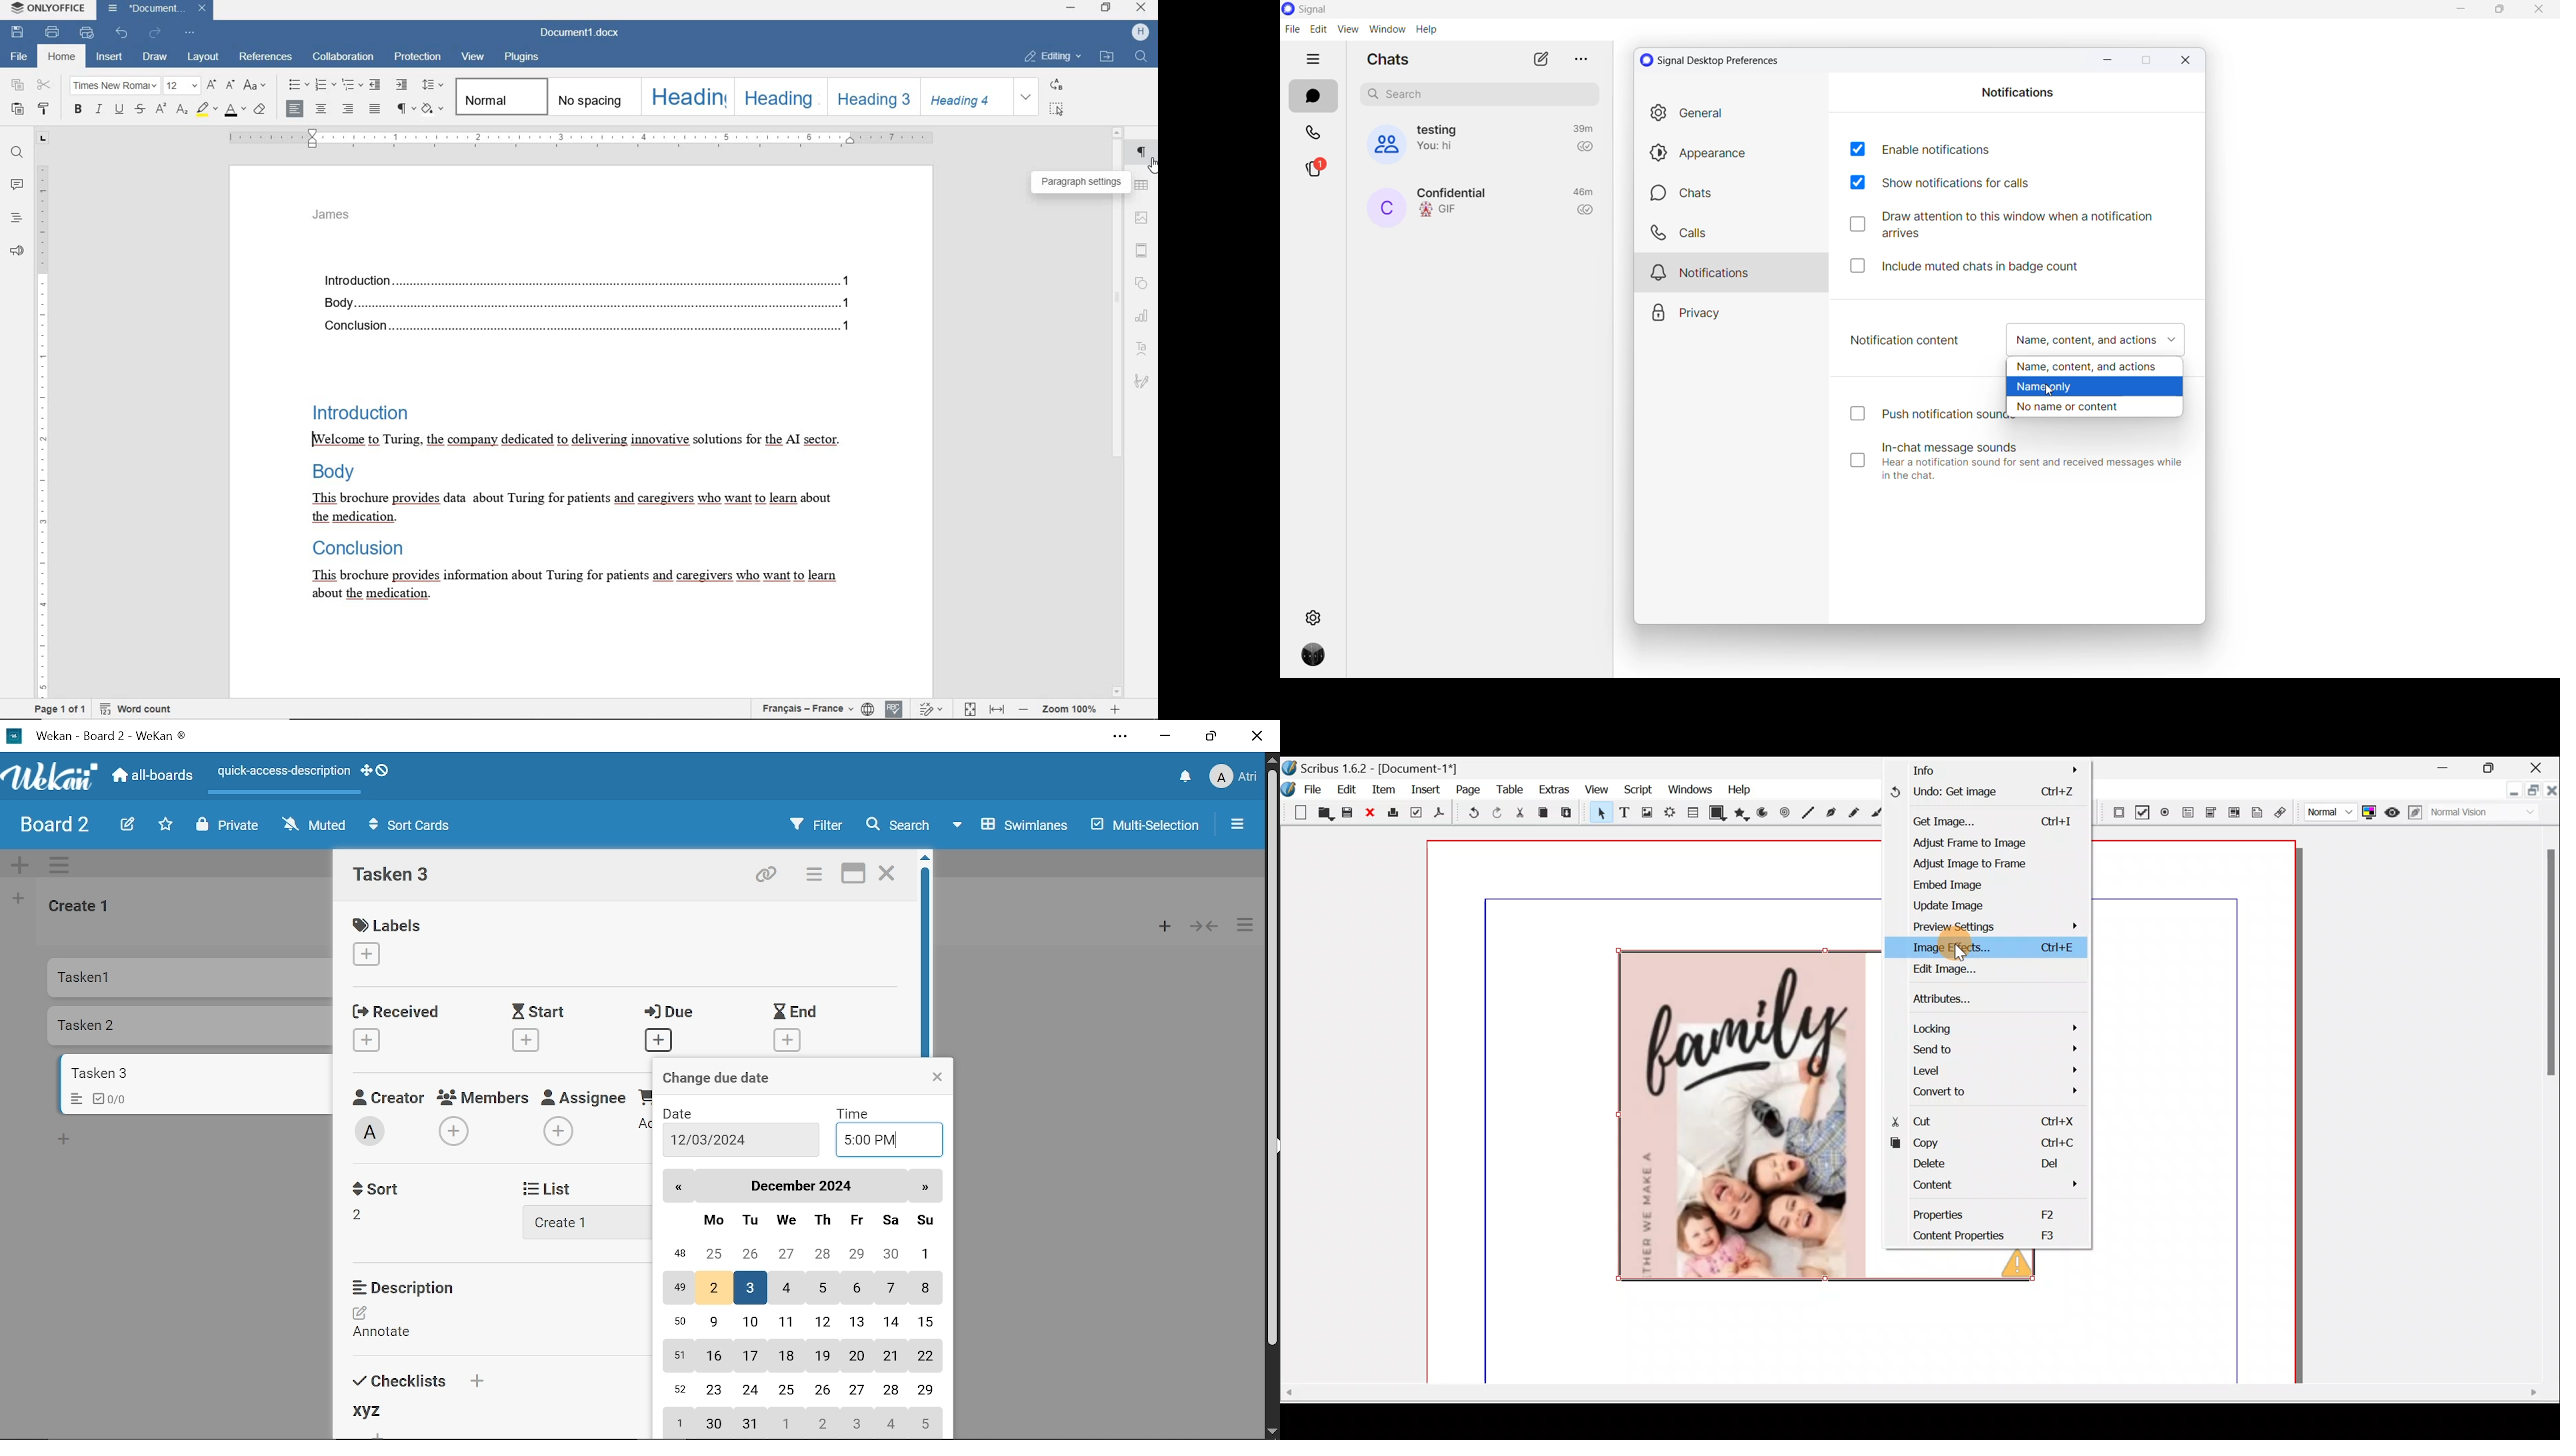  Describe the element at coordinates (592, 302) in the screenshot. I see `Body` at that location.